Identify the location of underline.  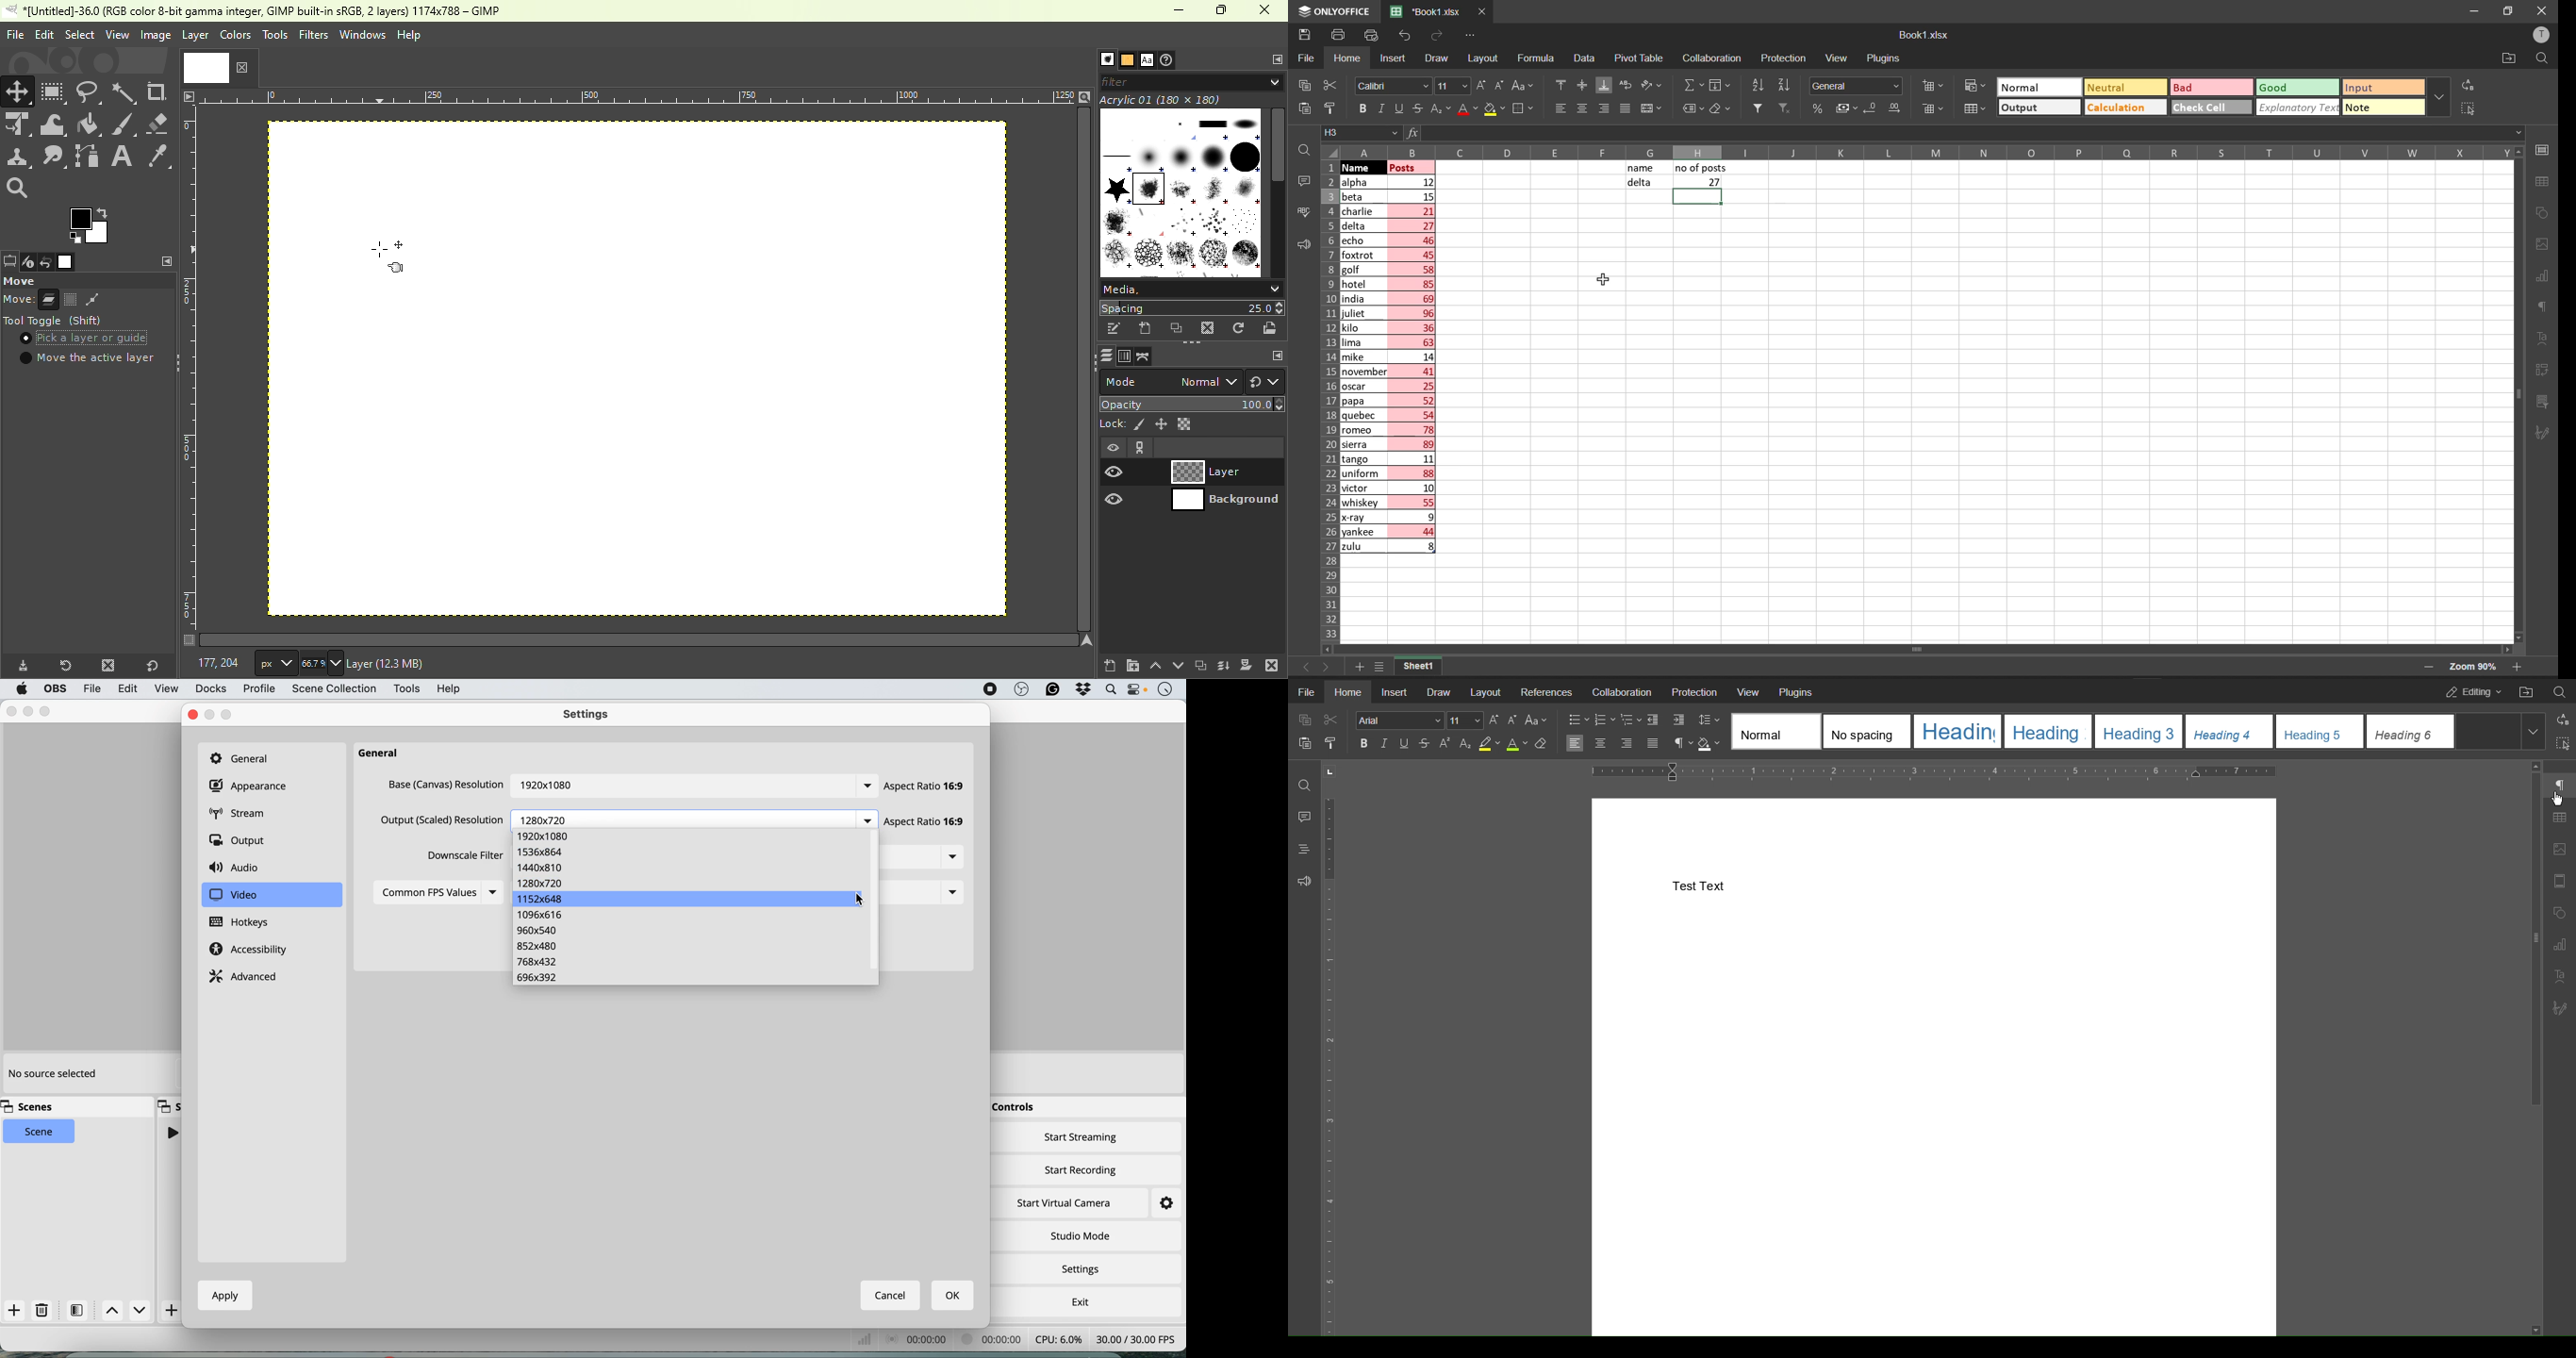
(1397, 107).